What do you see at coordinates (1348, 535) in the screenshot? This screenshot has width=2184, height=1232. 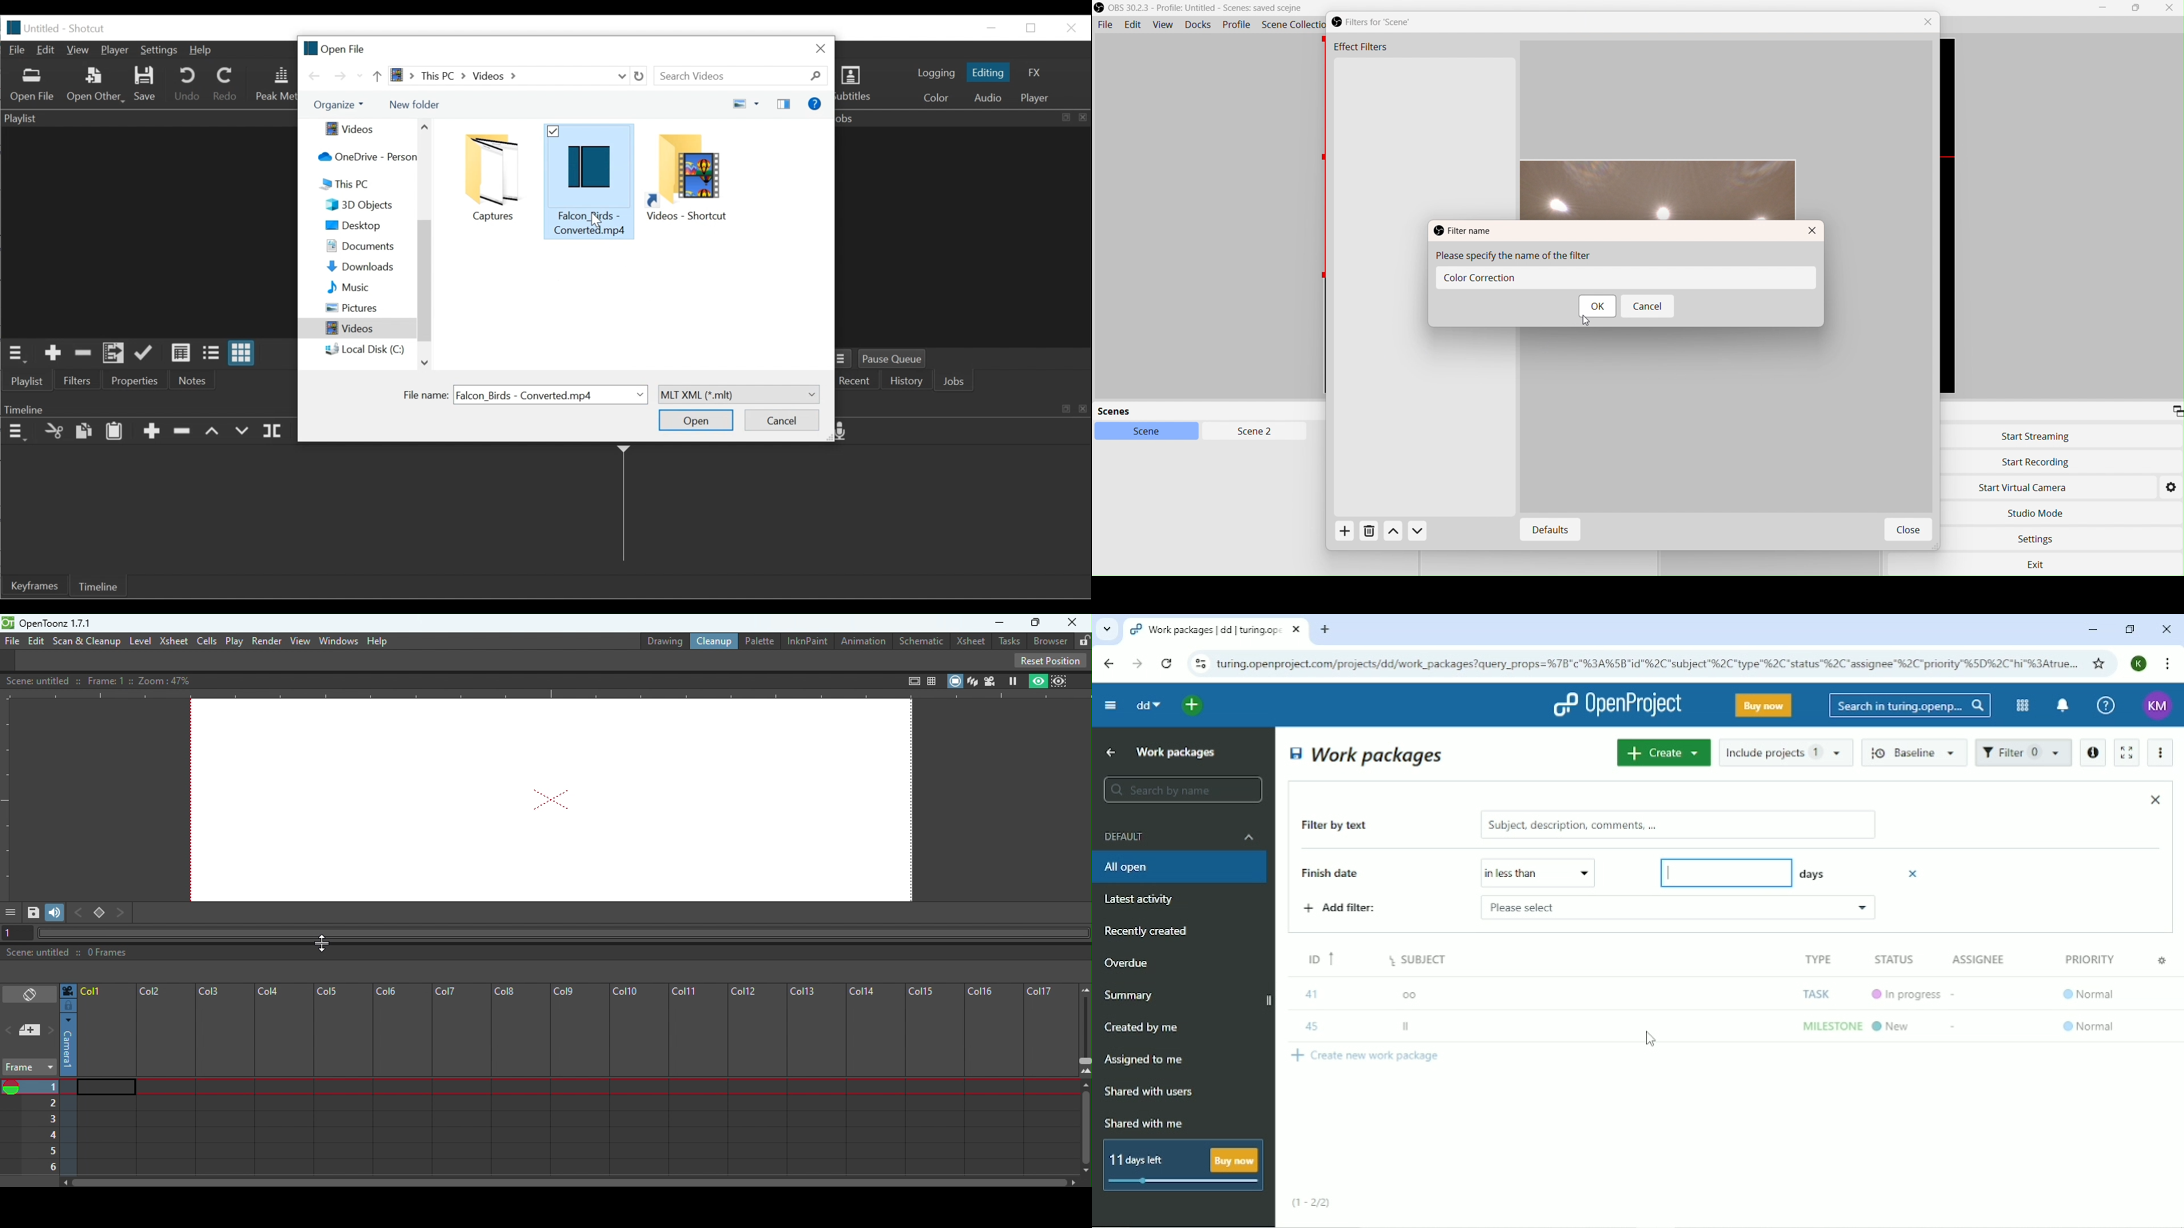 I see `Add` at bounding box center [1348, 535].